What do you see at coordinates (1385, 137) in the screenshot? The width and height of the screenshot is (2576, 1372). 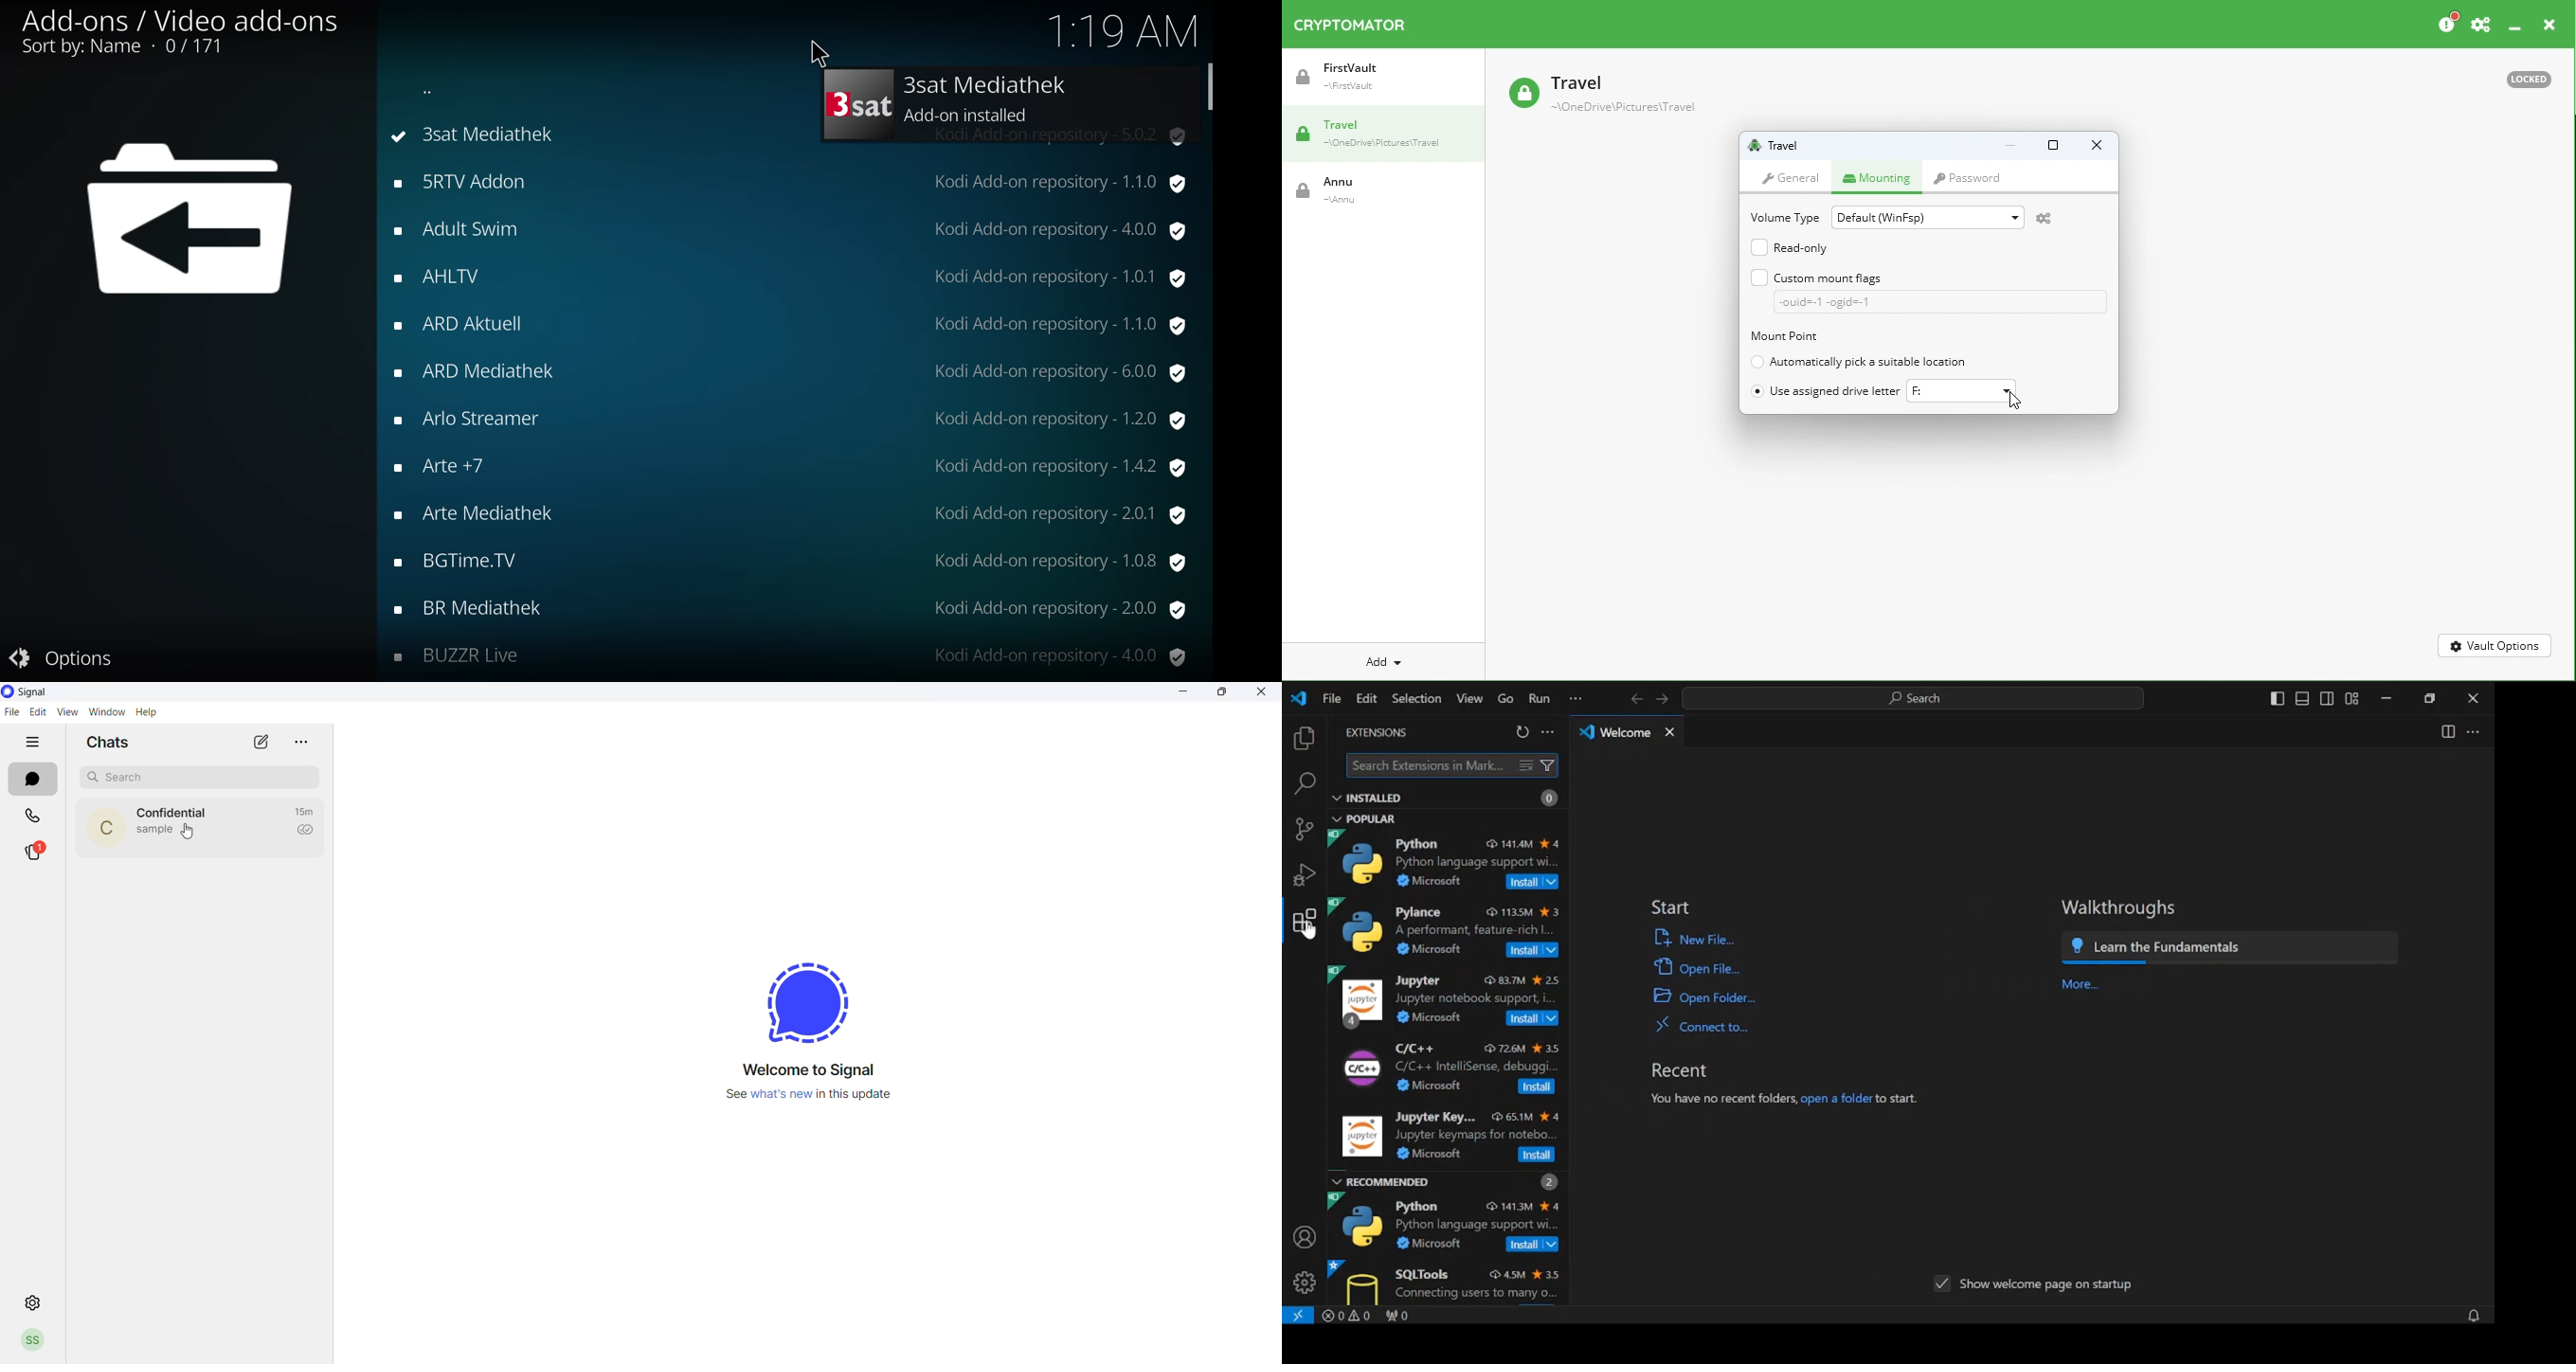 I see `Travel` at bounding box center [1385, 137].